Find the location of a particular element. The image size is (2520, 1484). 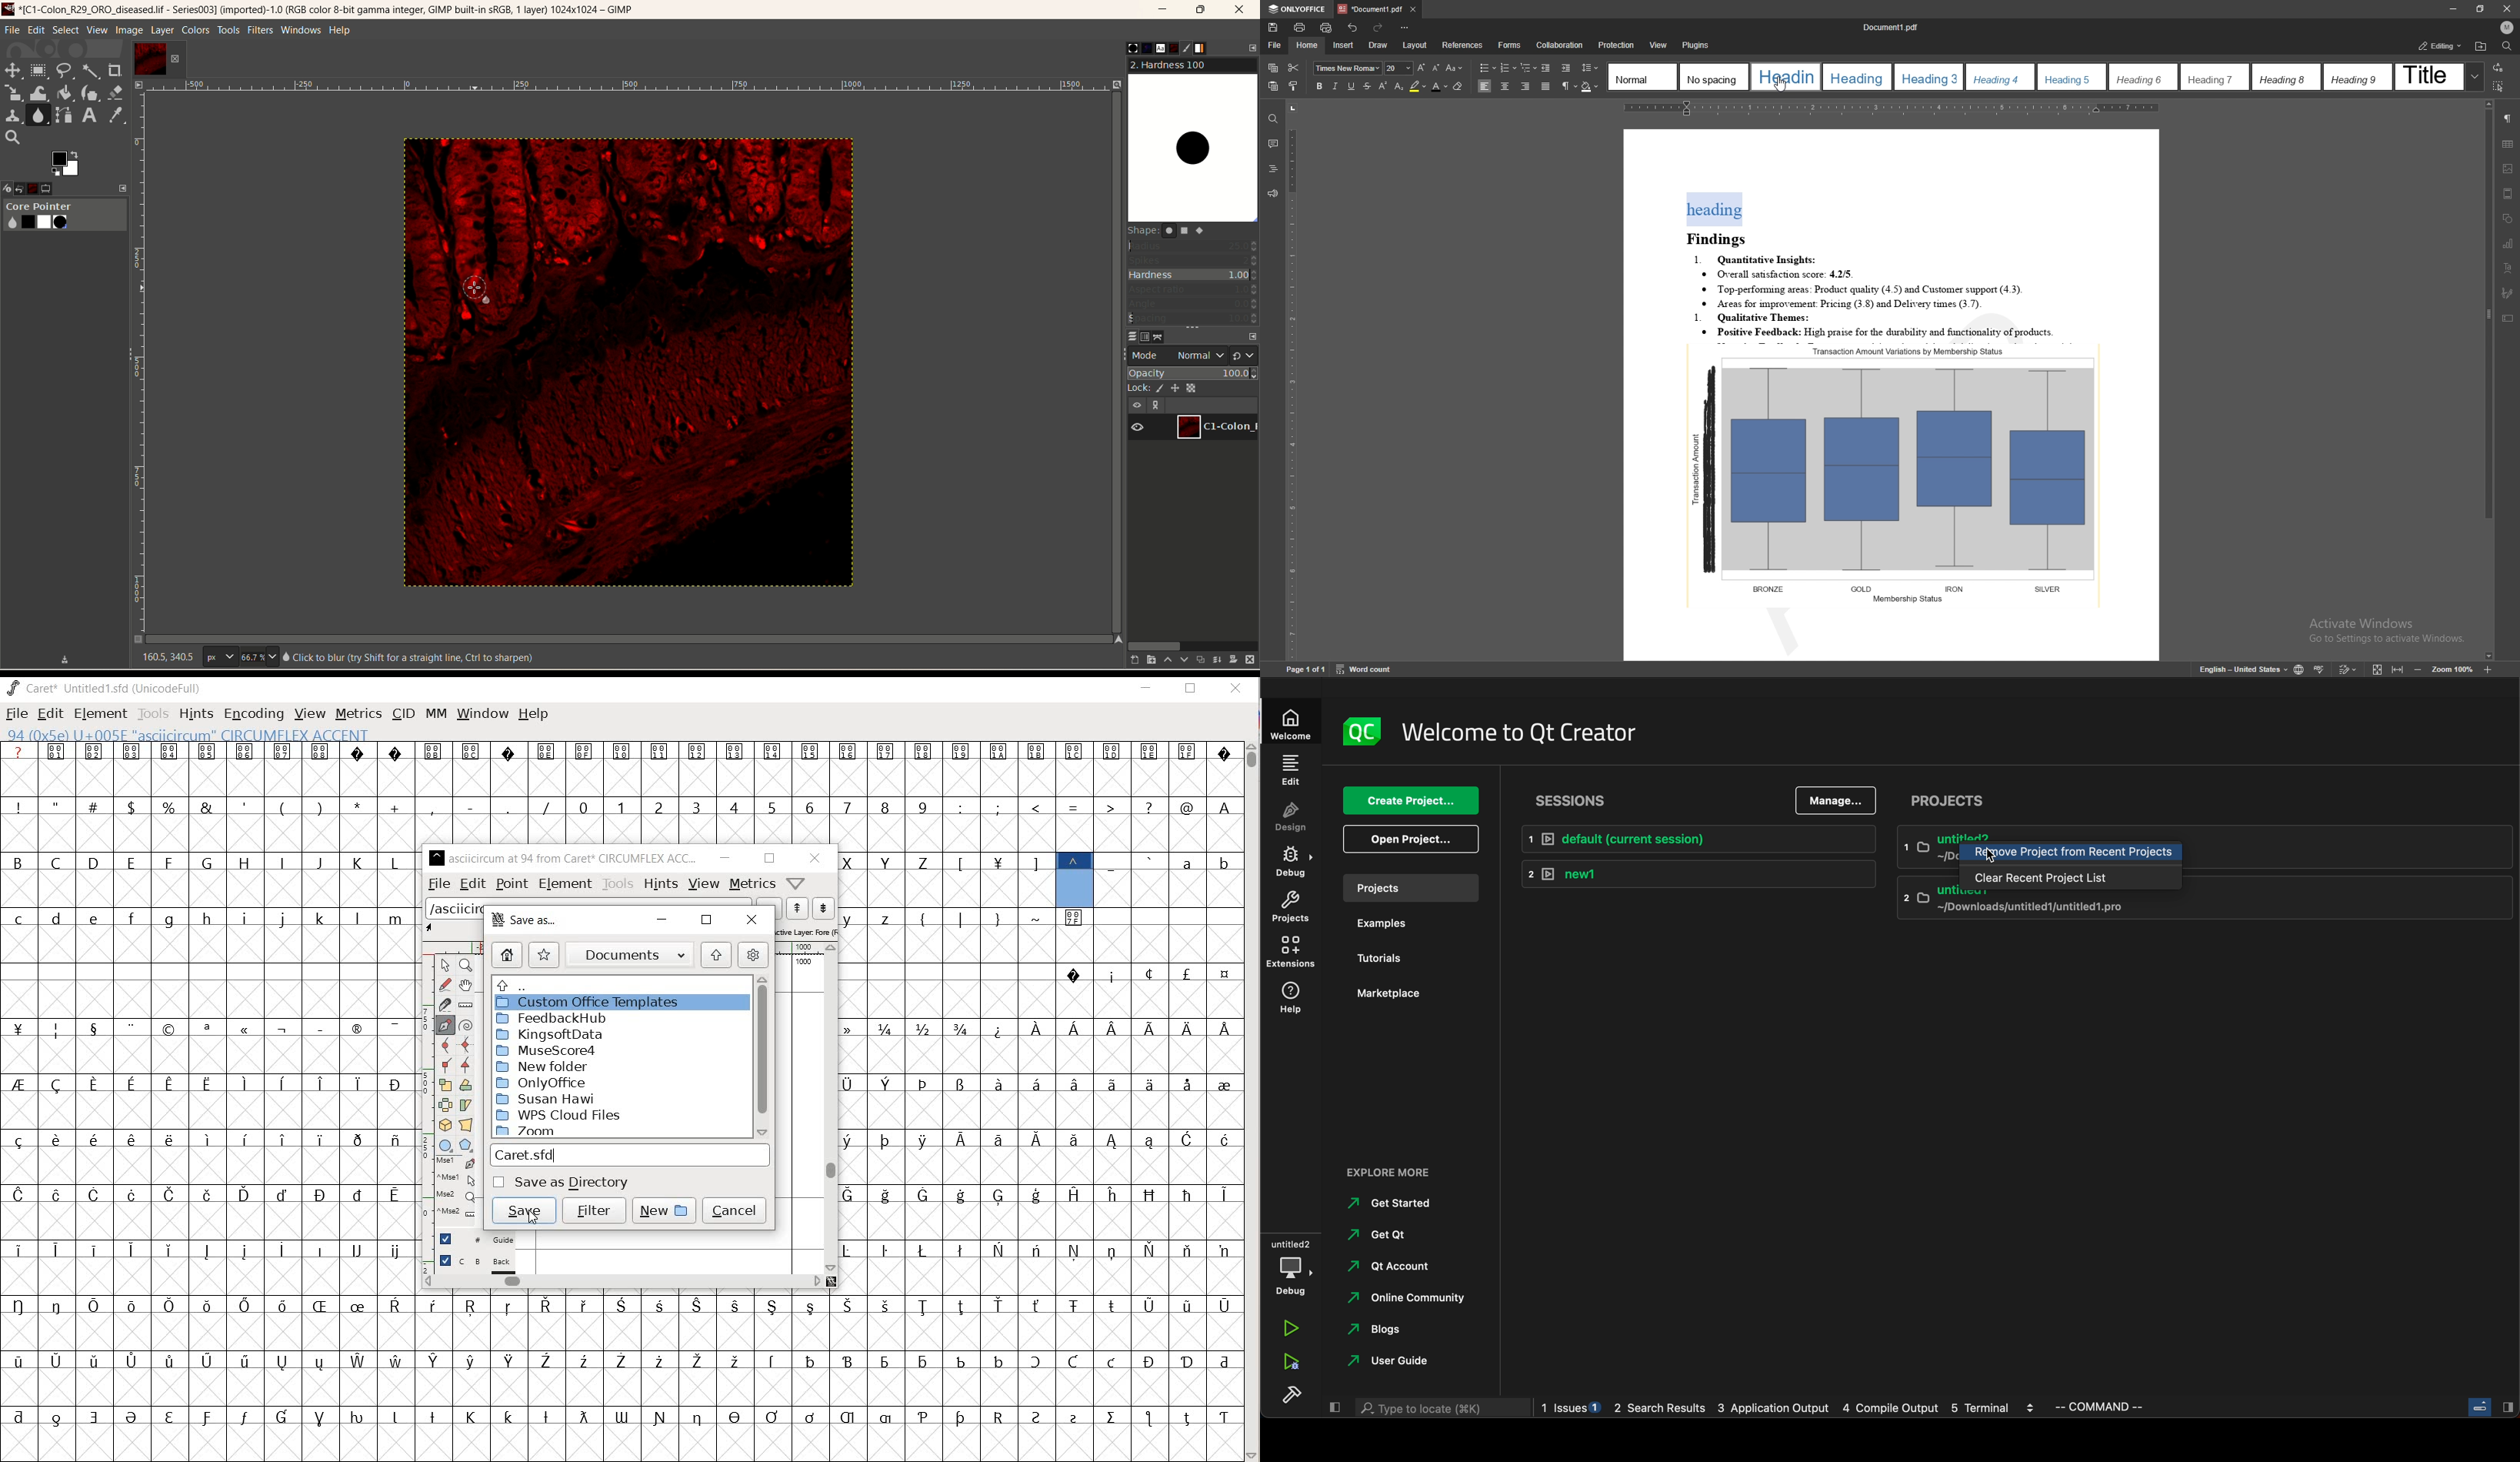

polygon or star is located at coordinates (465, 1145).